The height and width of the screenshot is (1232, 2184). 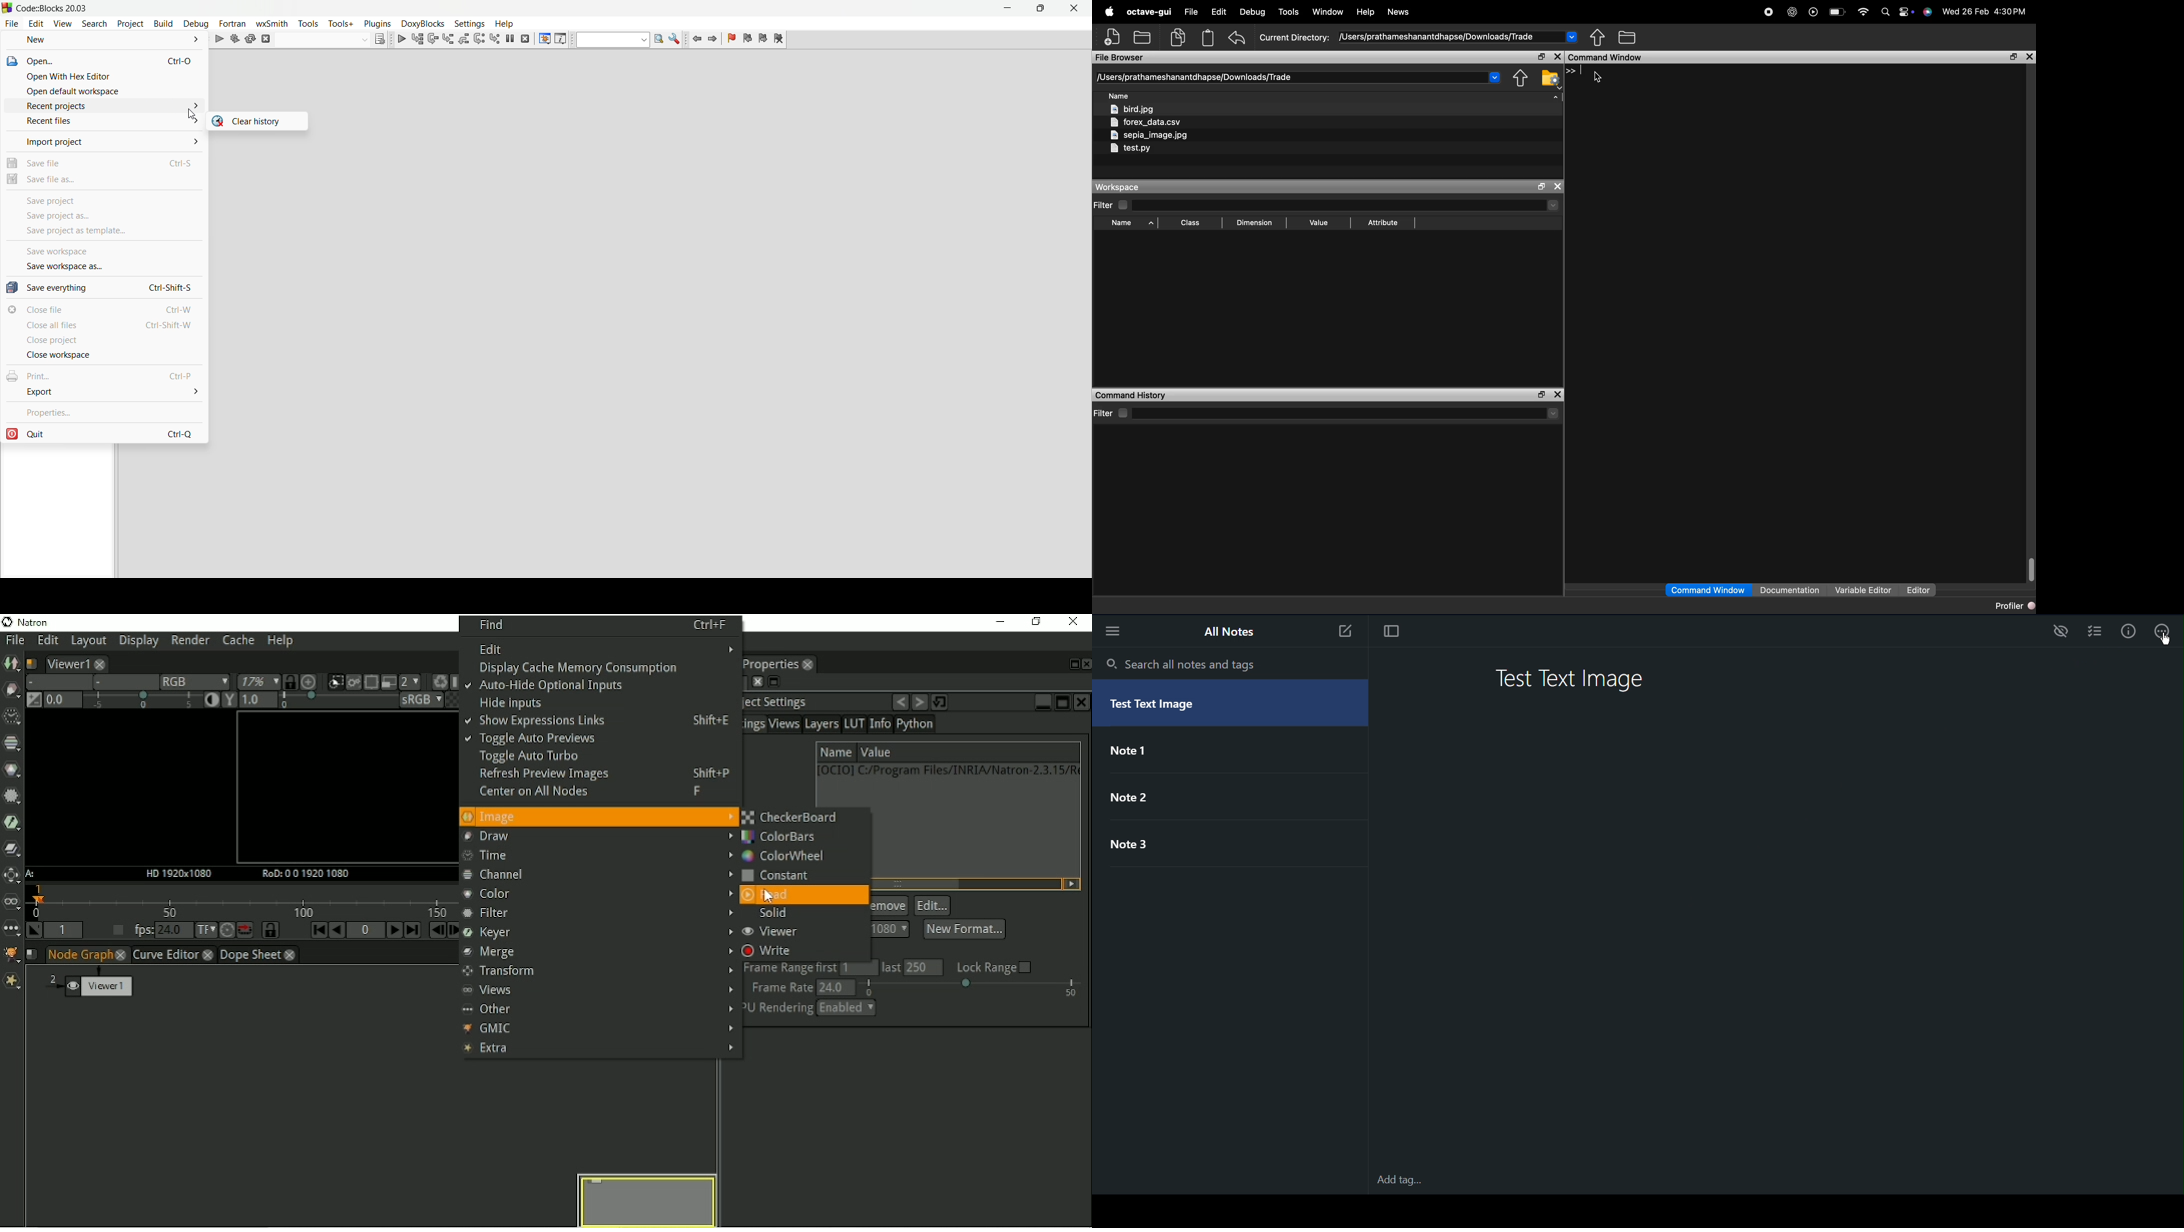 What do you see at coordinates (309, 23) in the screenshot?
I see `tools` at bounding box center [309, 23].